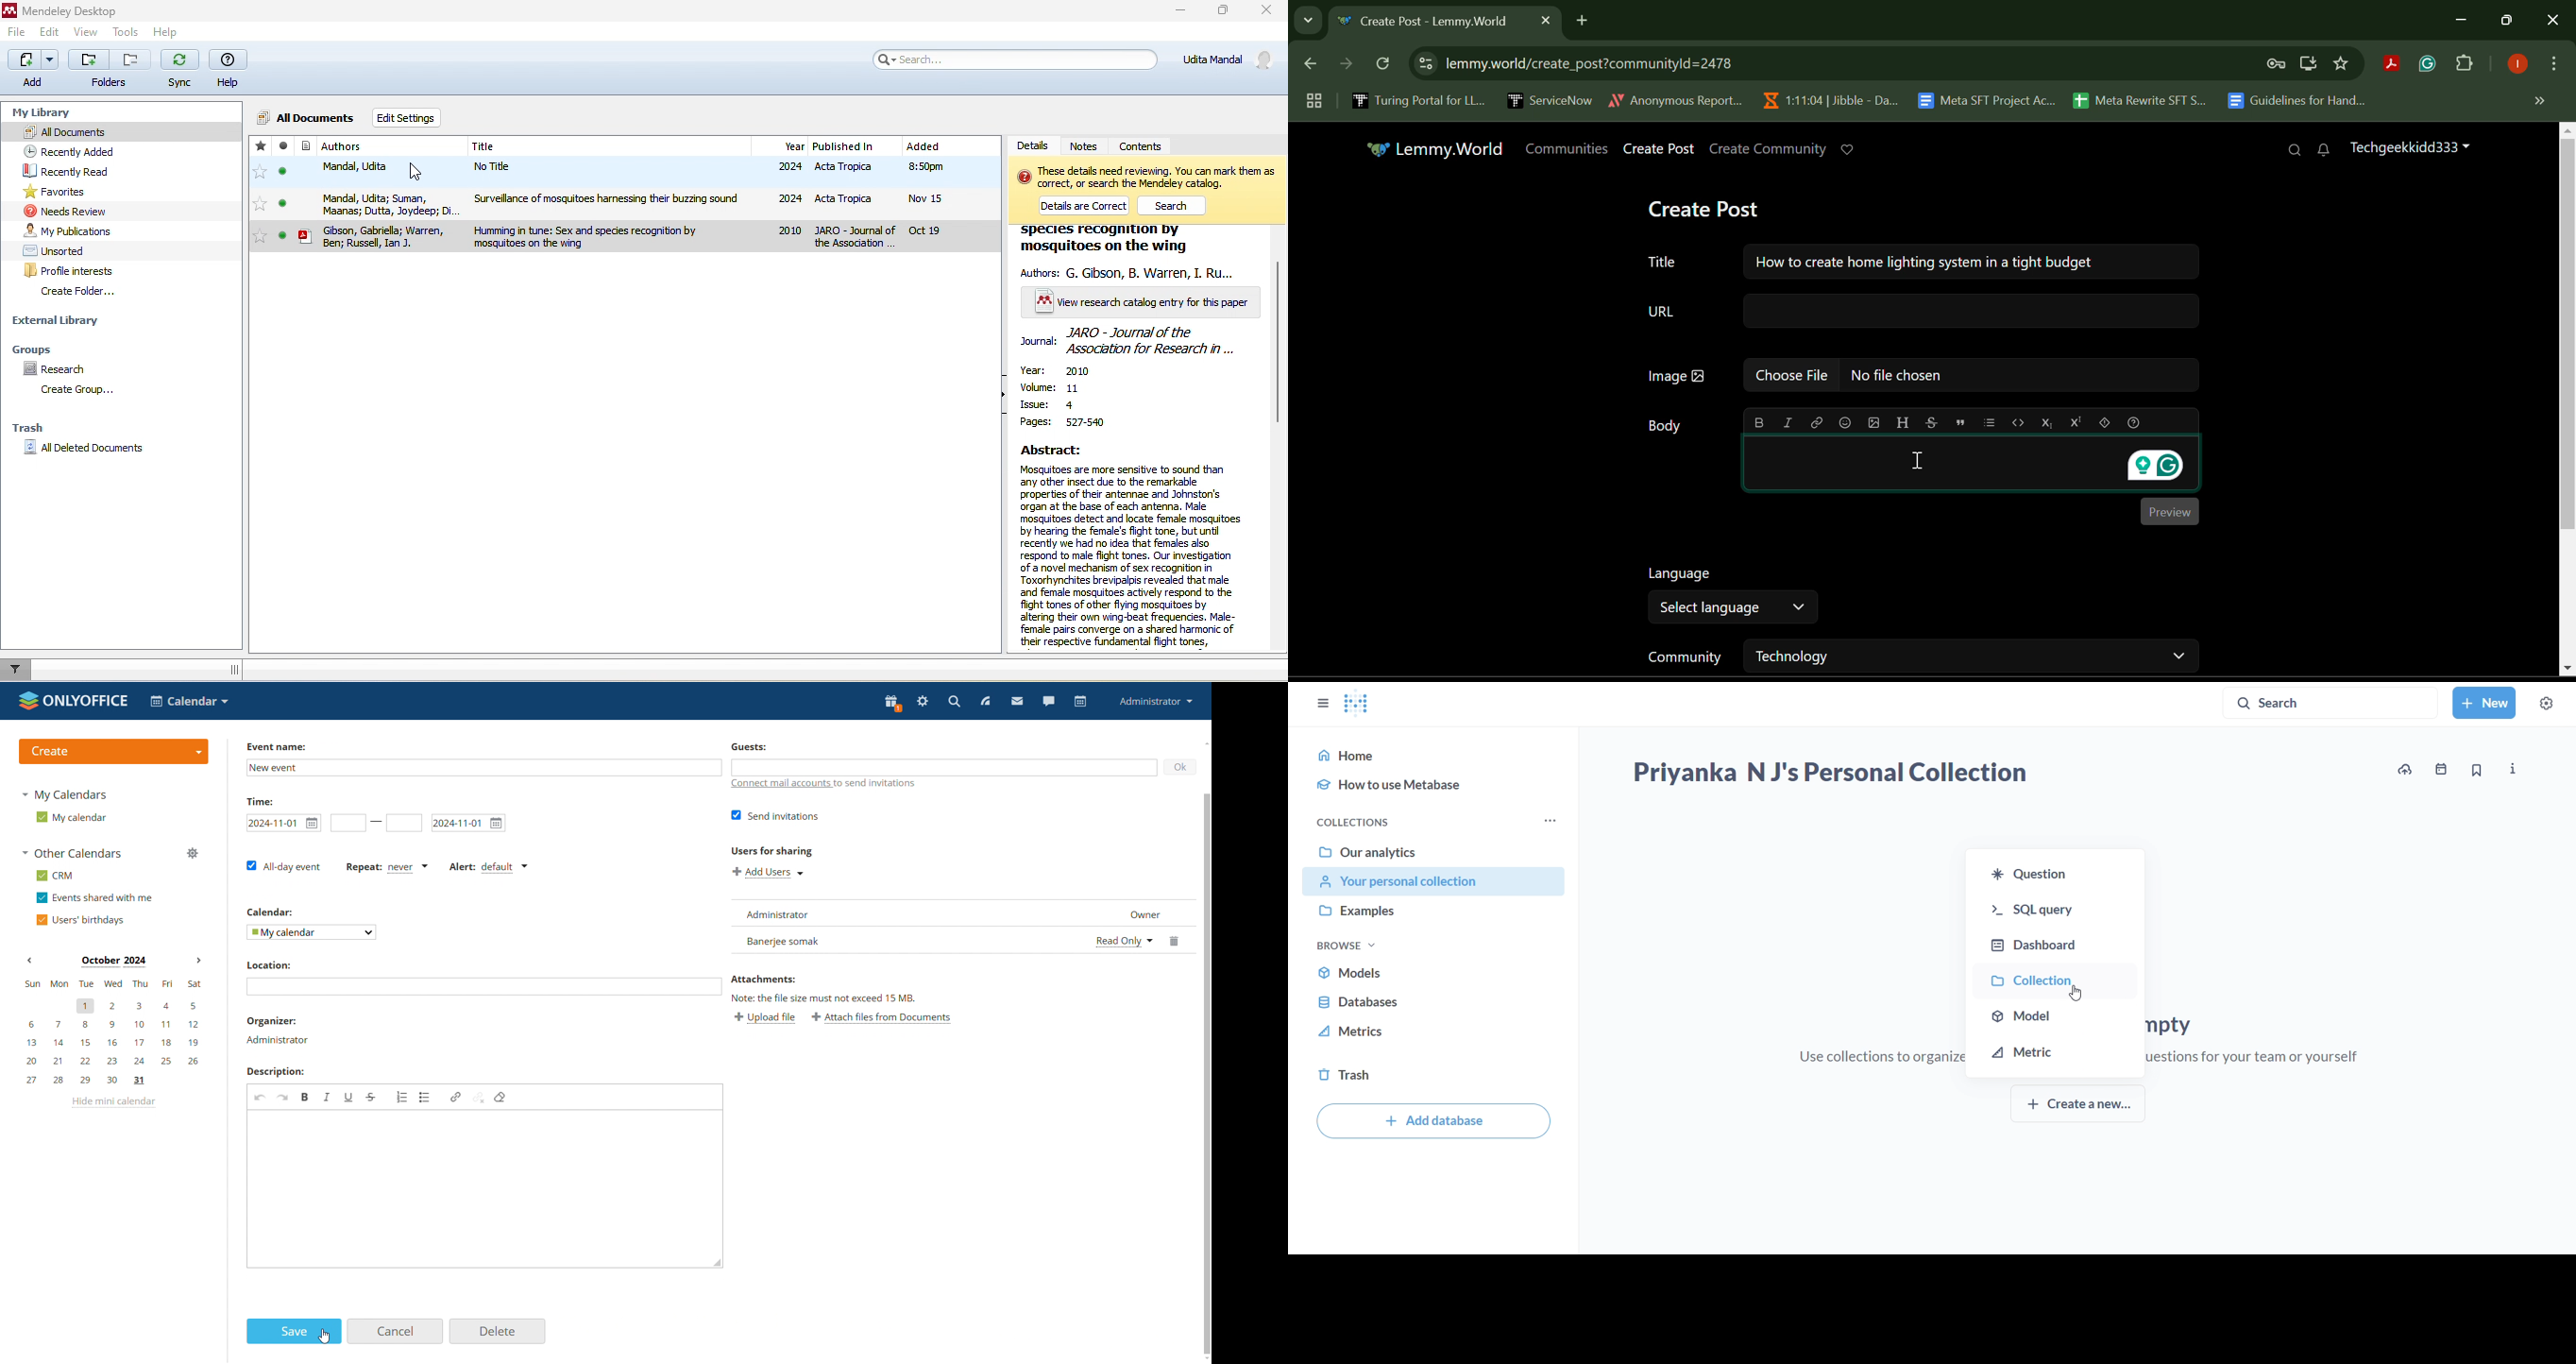  Describe the element at coordinates (2169, 511) in the screenshot. I see `Preview Button` at that location.